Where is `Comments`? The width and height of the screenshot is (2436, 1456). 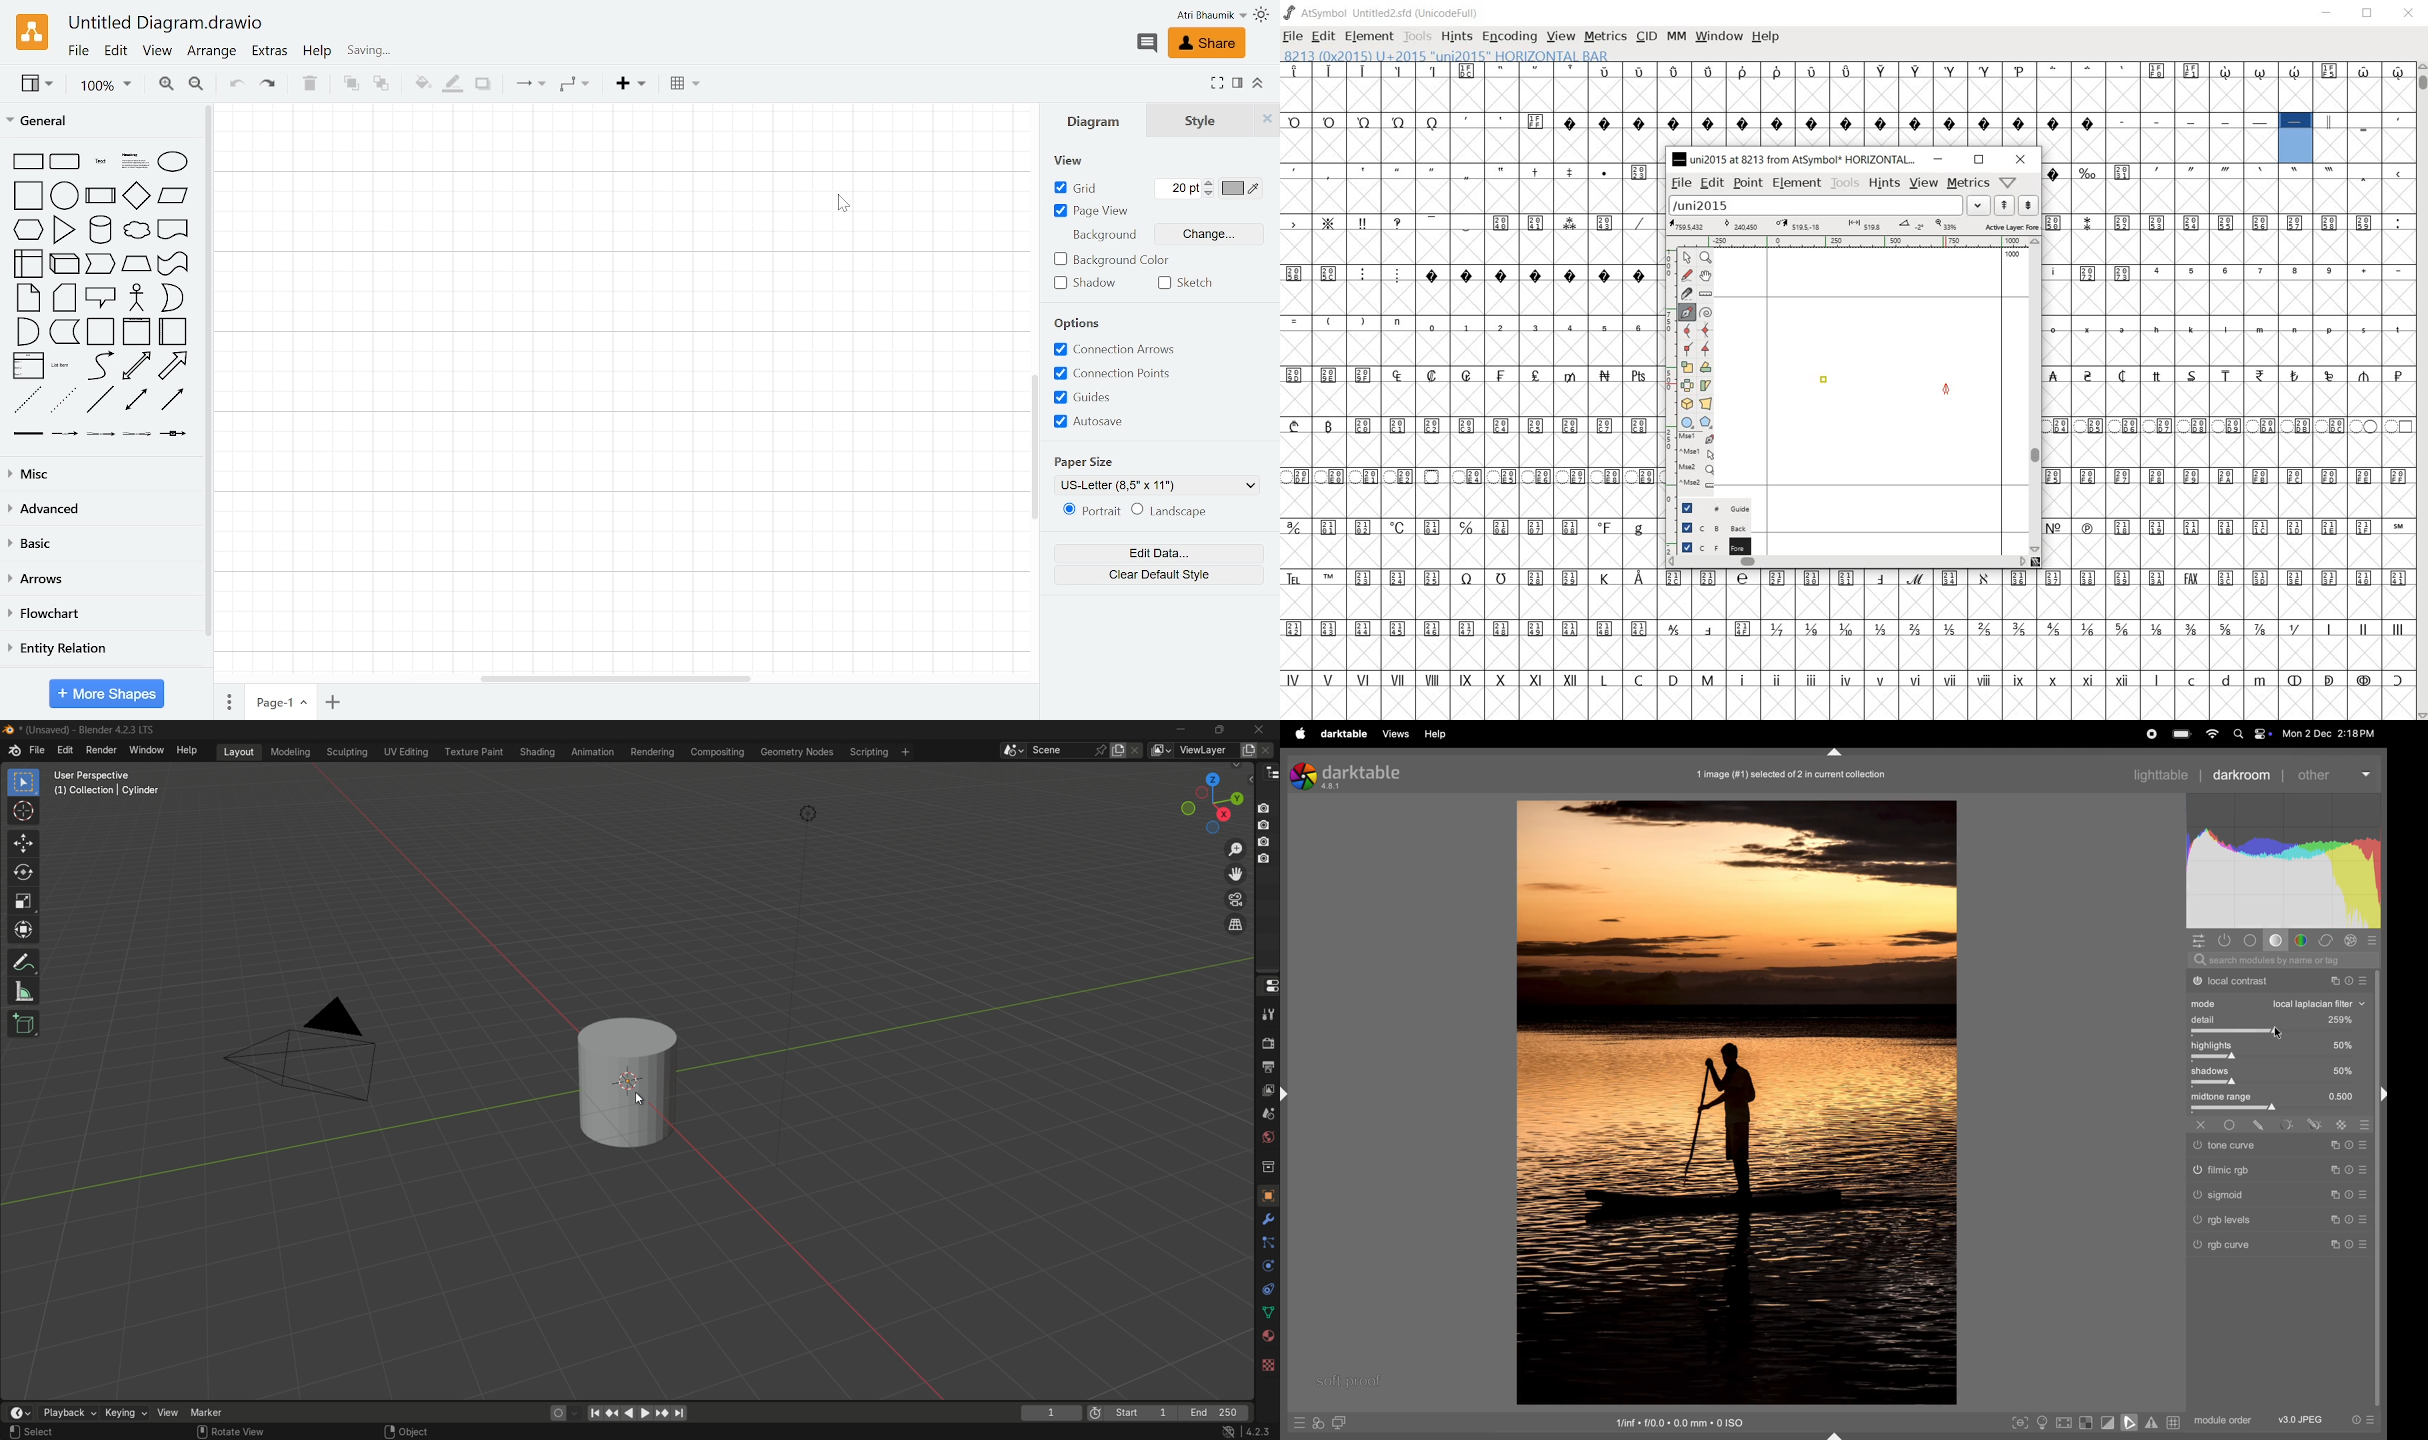
Comments is located at coordinates (1147, 45).